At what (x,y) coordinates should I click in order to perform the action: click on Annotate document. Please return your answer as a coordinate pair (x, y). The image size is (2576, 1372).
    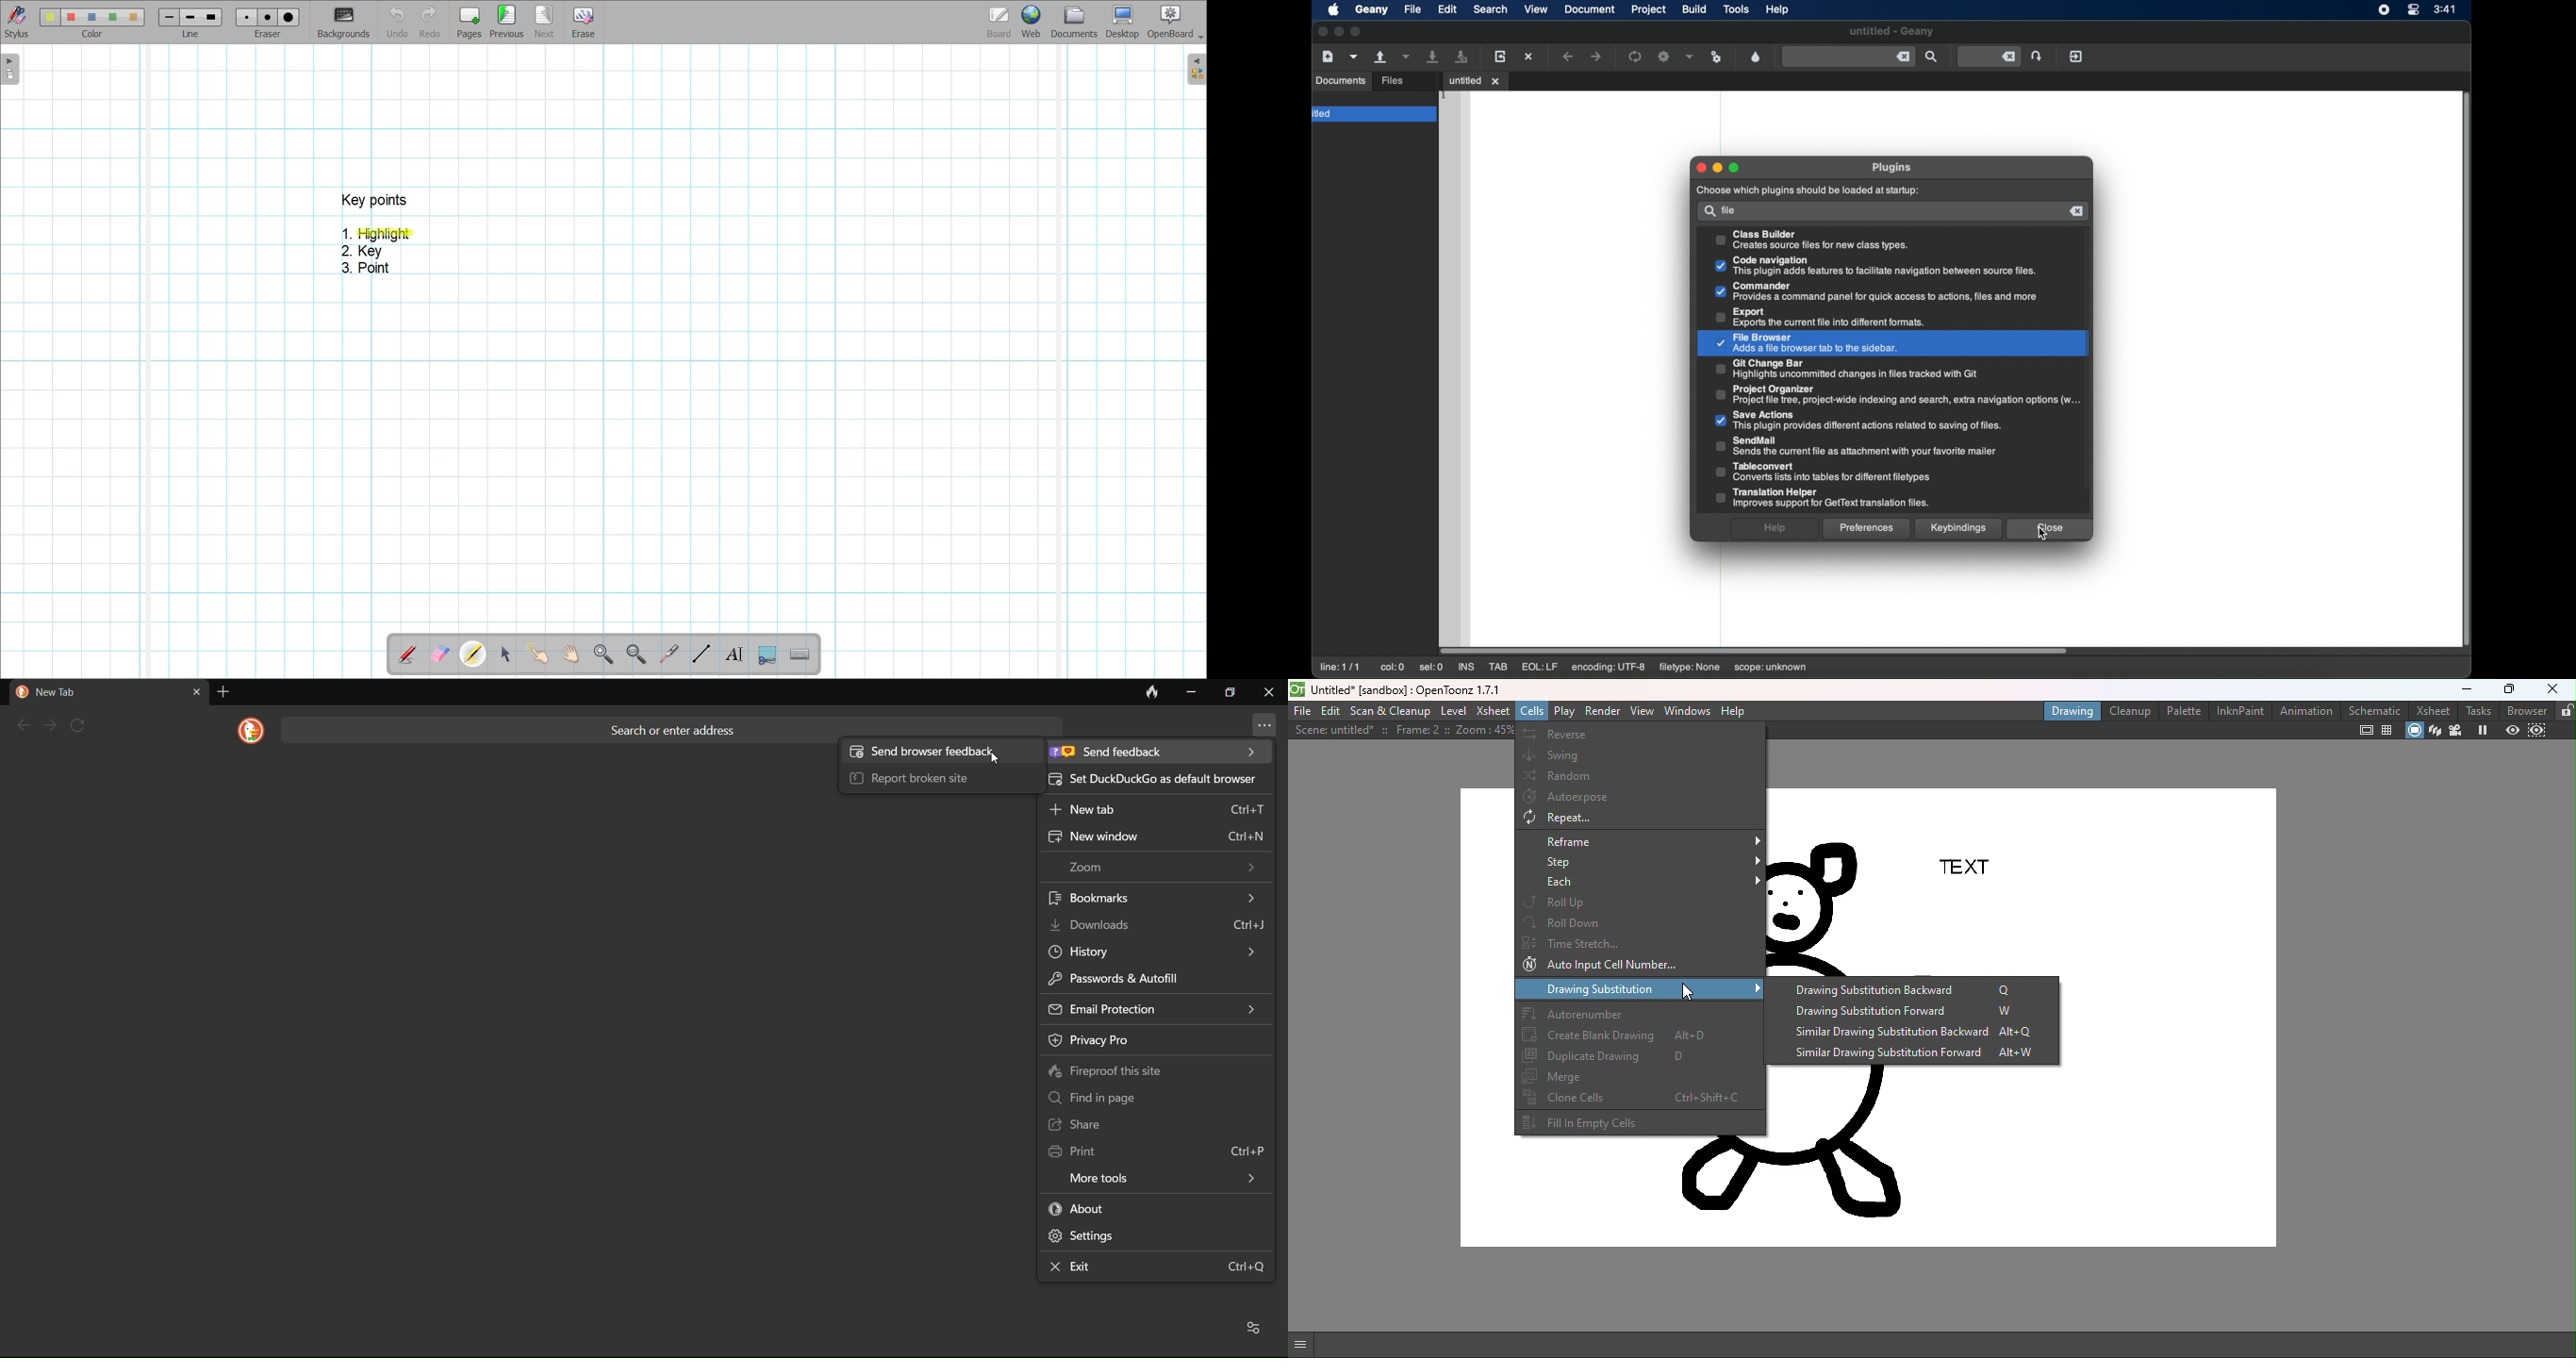
    Looking at the image, I should click on (407, 655).